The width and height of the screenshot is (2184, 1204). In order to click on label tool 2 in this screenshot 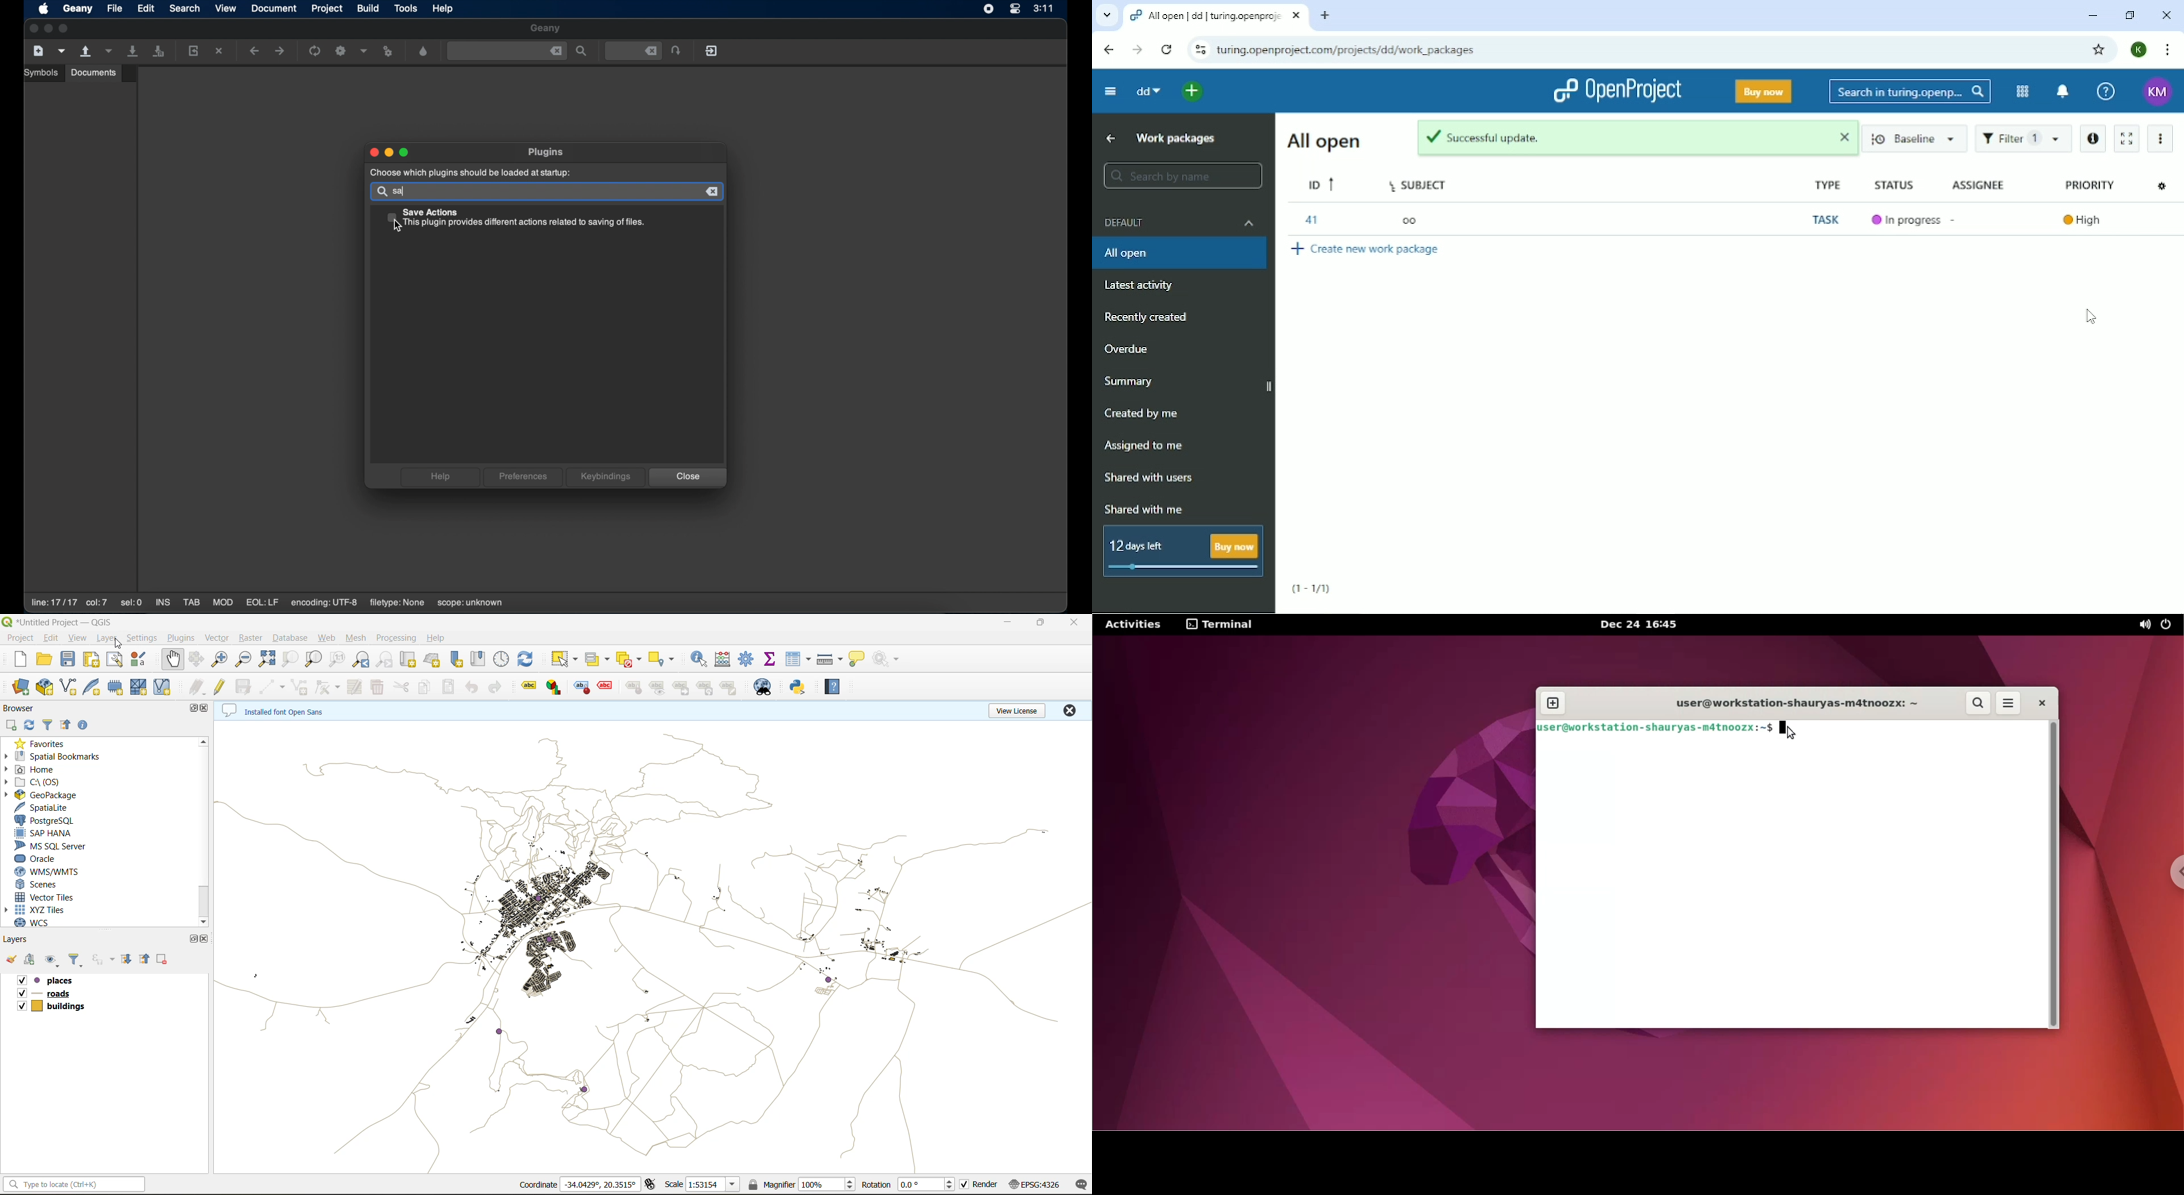, I will do `click(556, 688)`.